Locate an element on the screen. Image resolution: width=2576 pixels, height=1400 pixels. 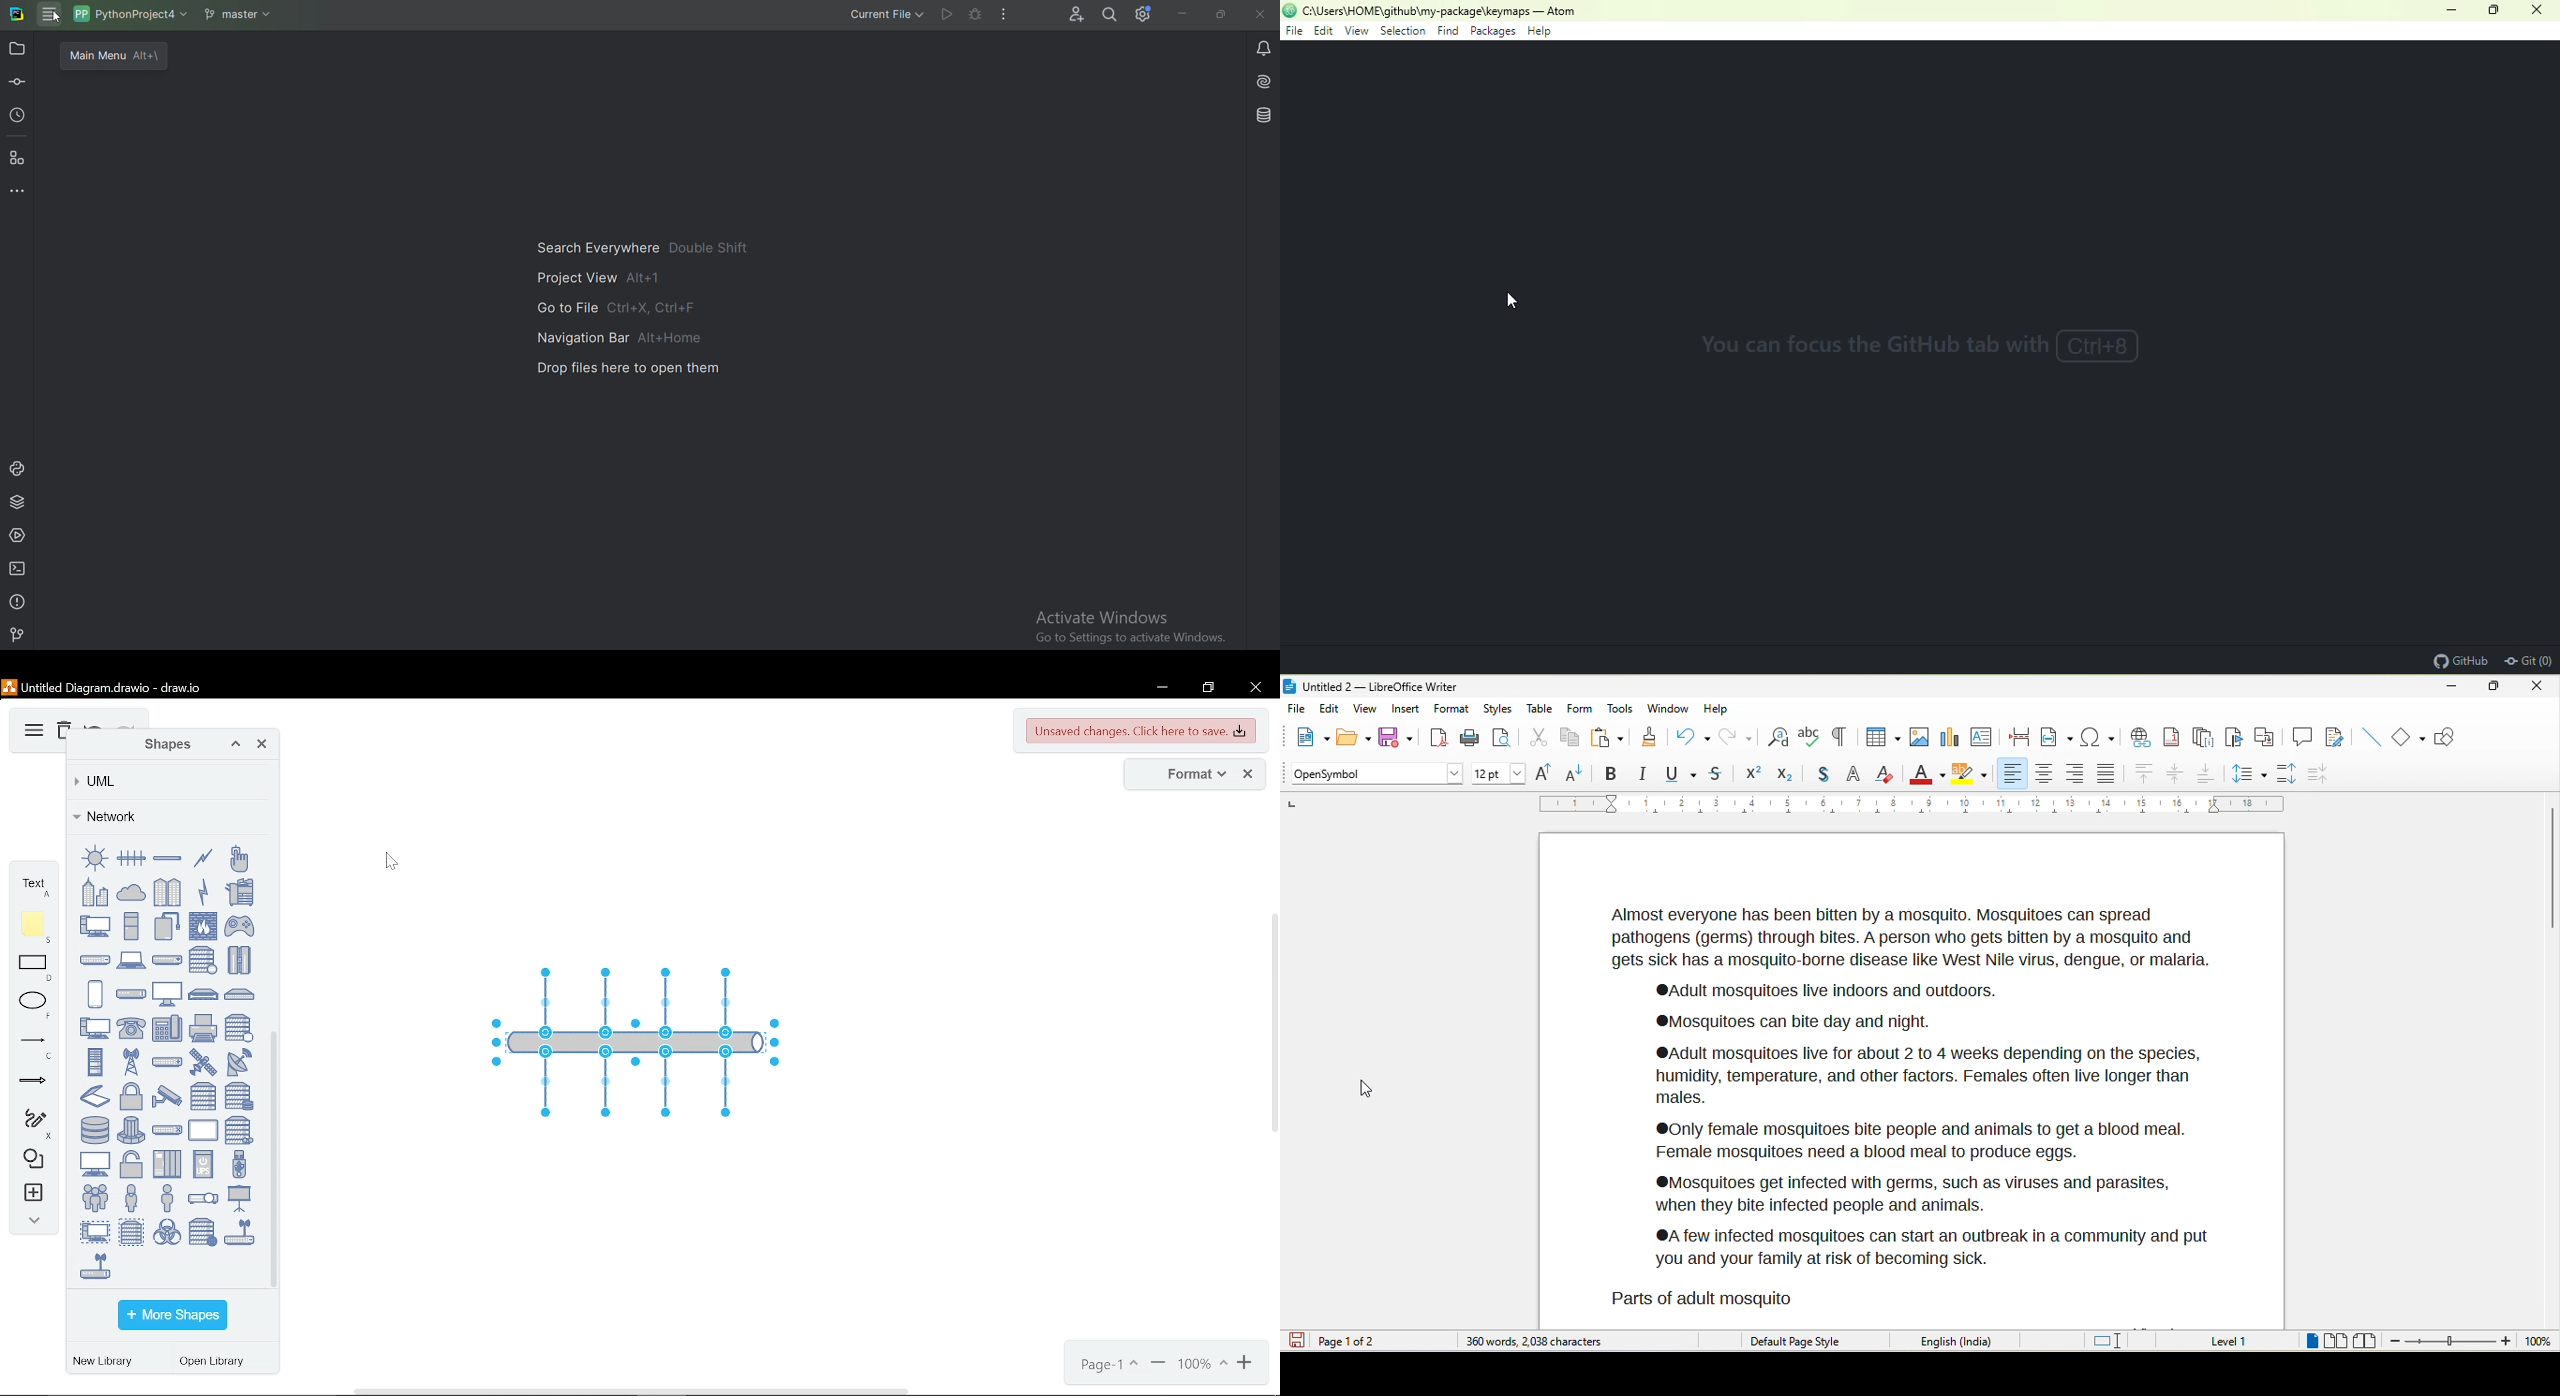
help is located at coordinates (1542, 33).